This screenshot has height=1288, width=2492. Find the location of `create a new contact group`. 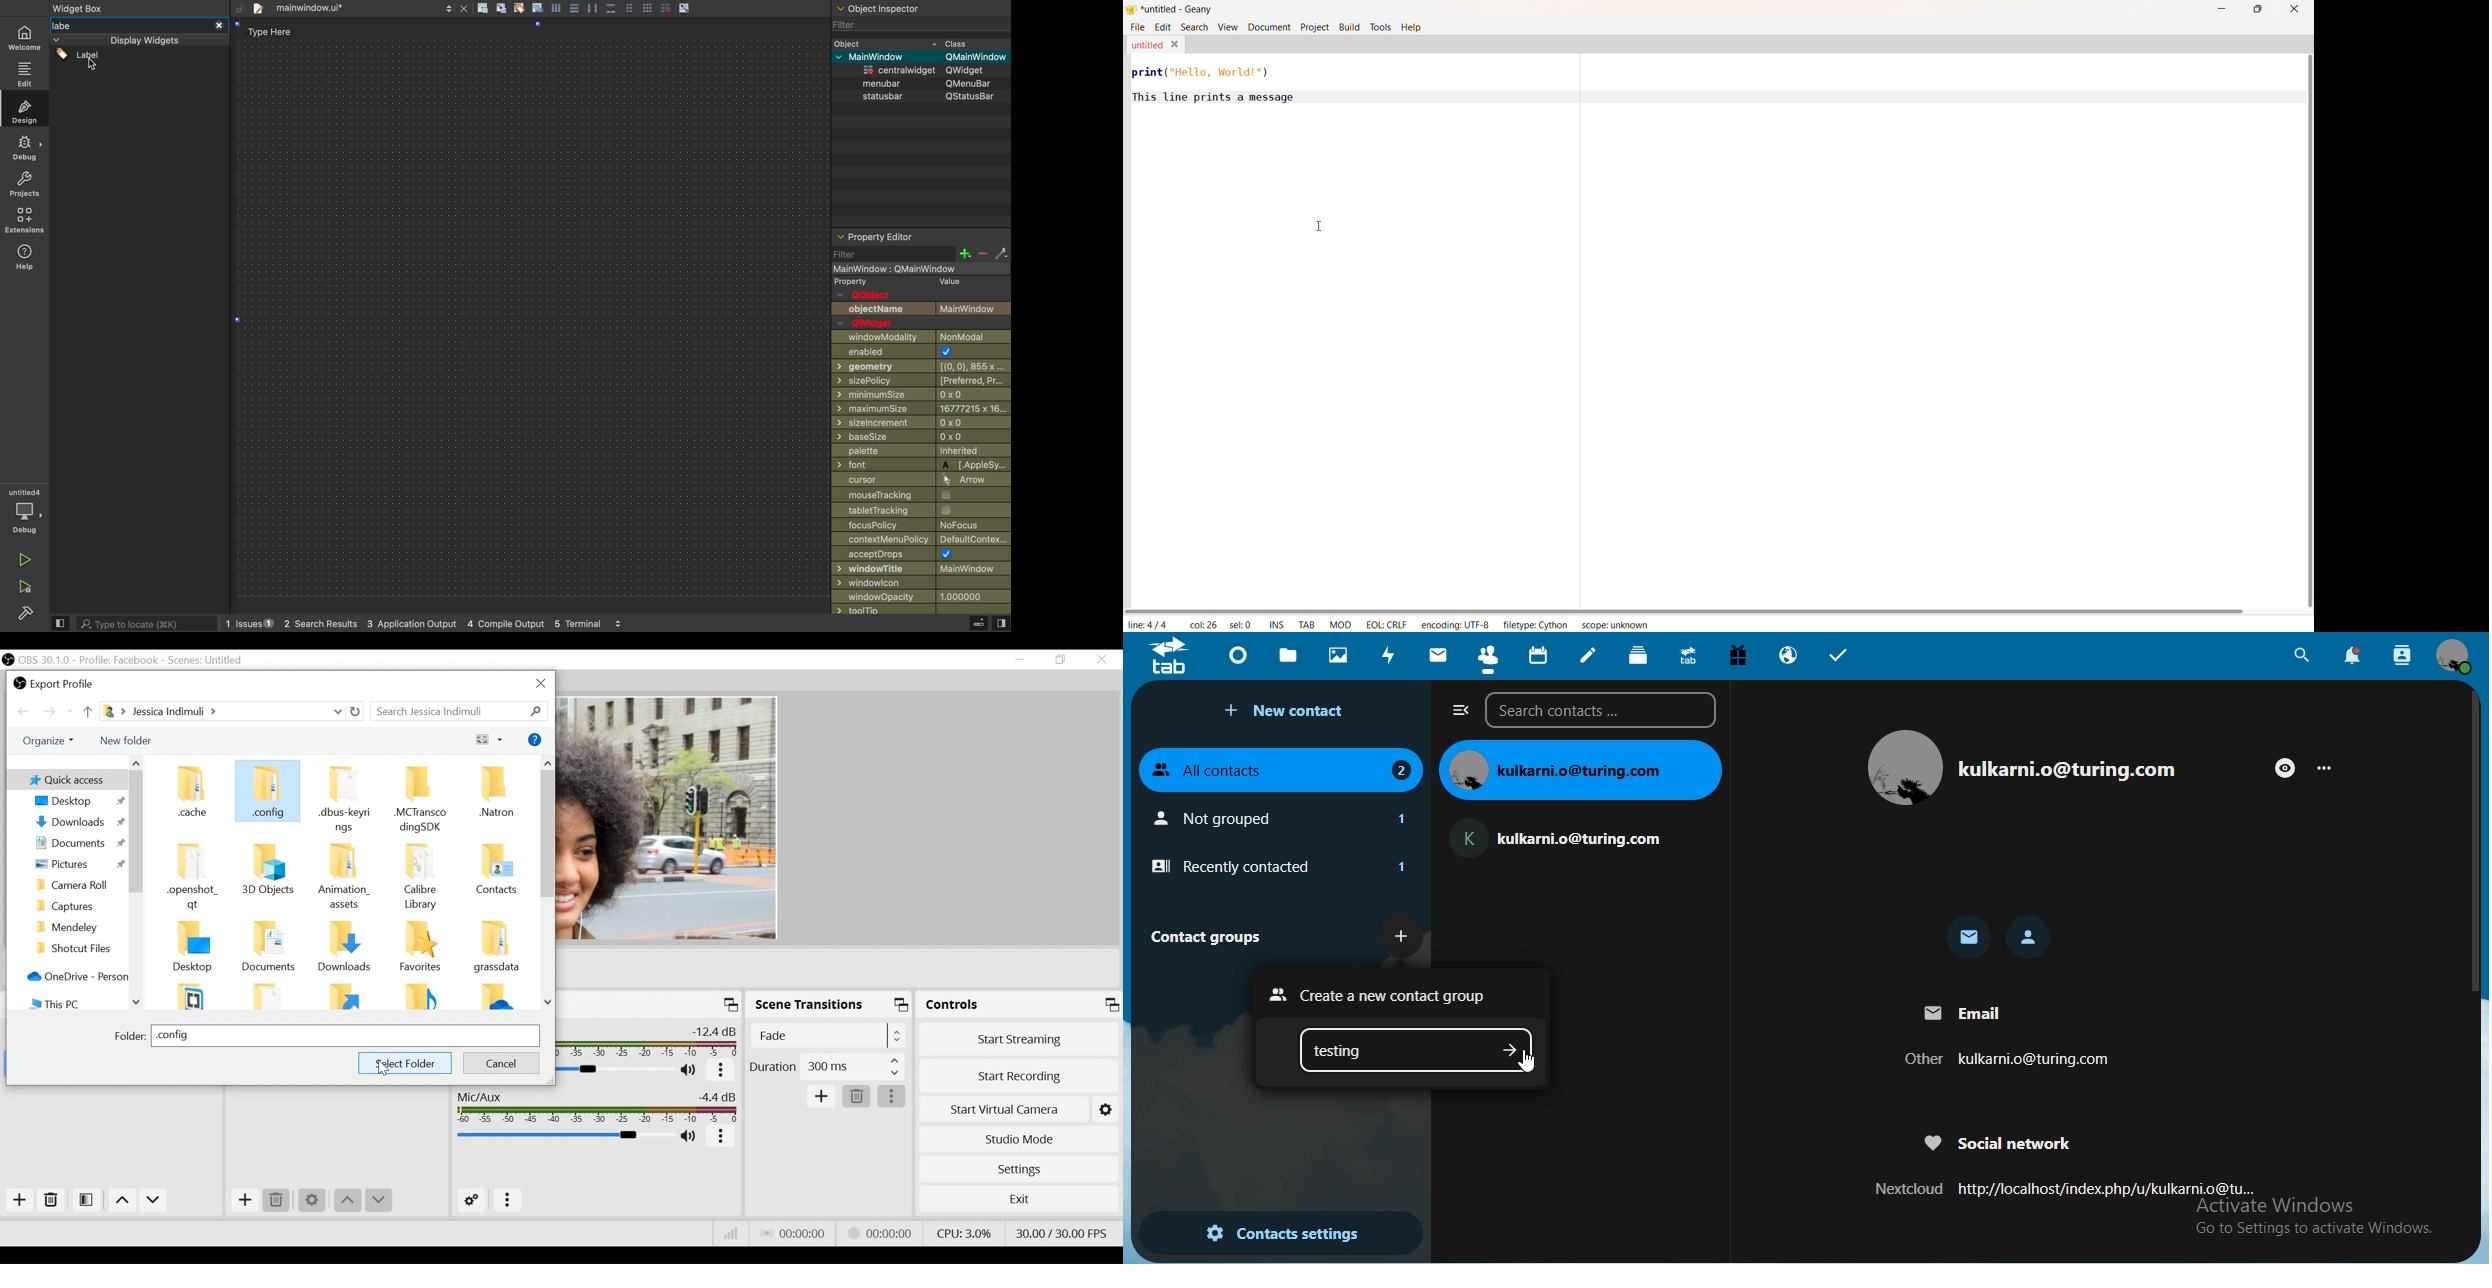

create a new contact group is located at coordinates (1384, 995).